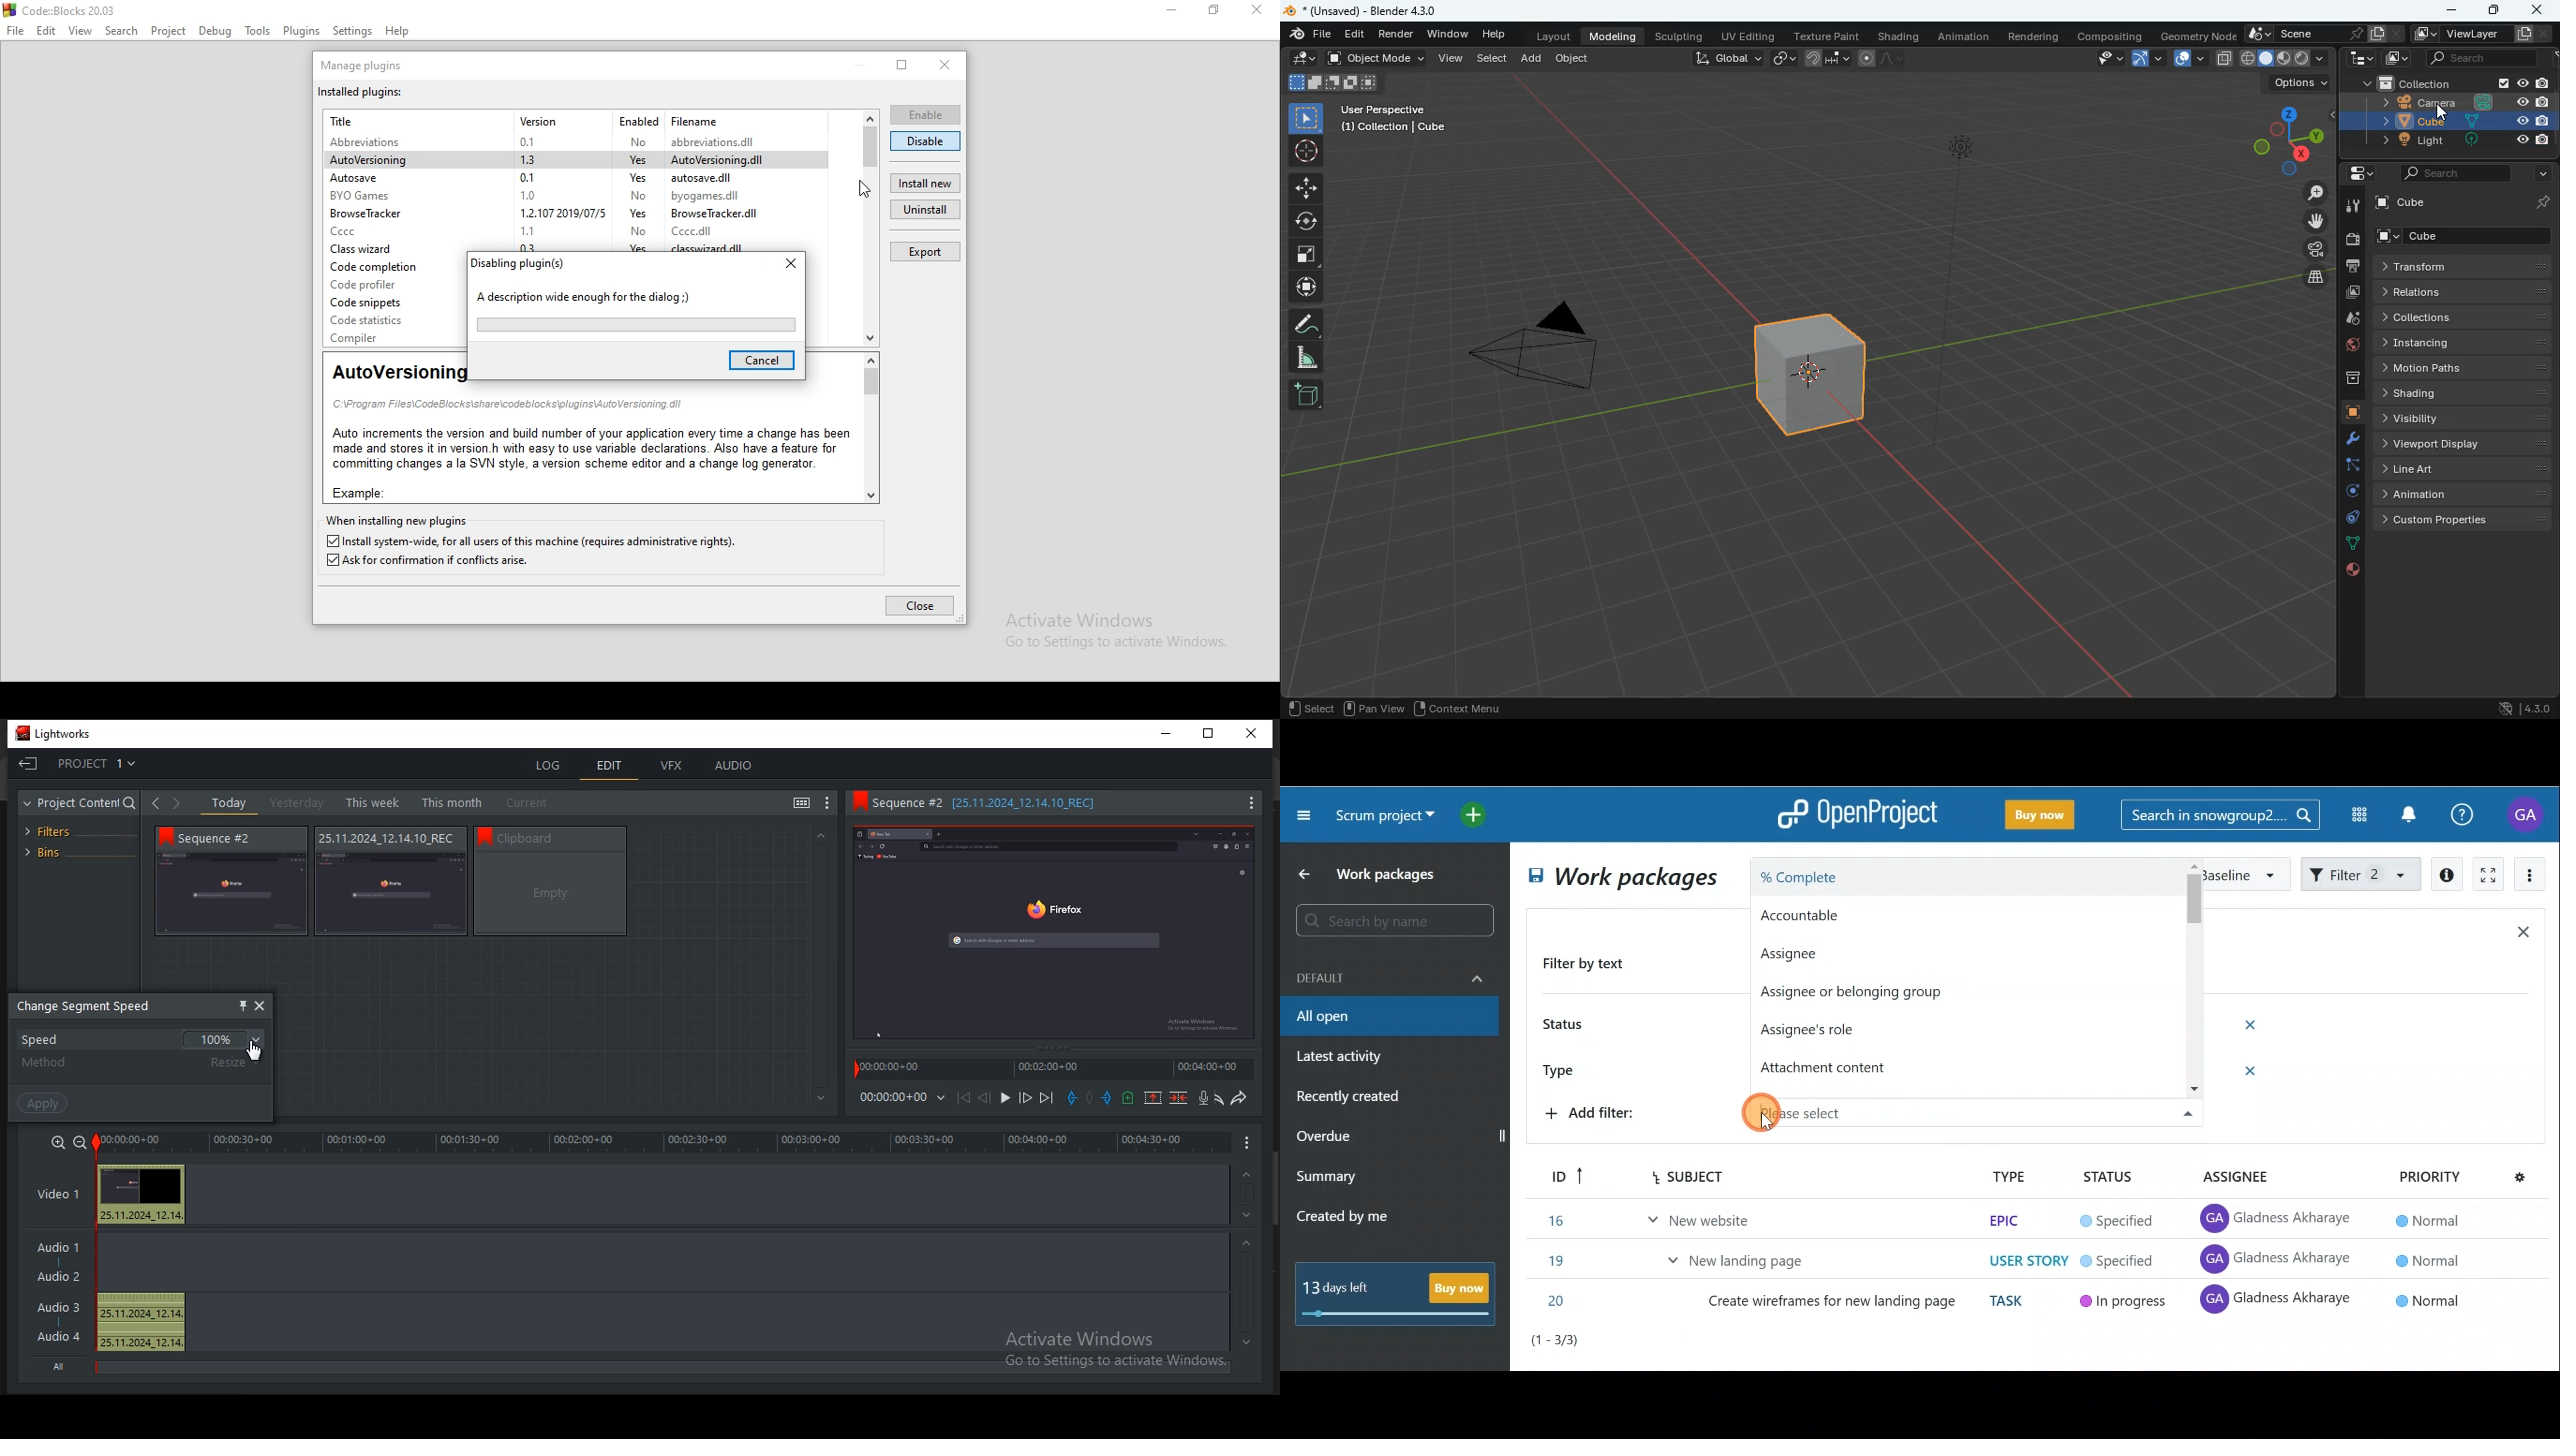 Image resolution: width=2576 pixels, height=1456 pixels. Describe the element at coordinates (1213, 9) in the screenshot. I see `maximize` at that location.